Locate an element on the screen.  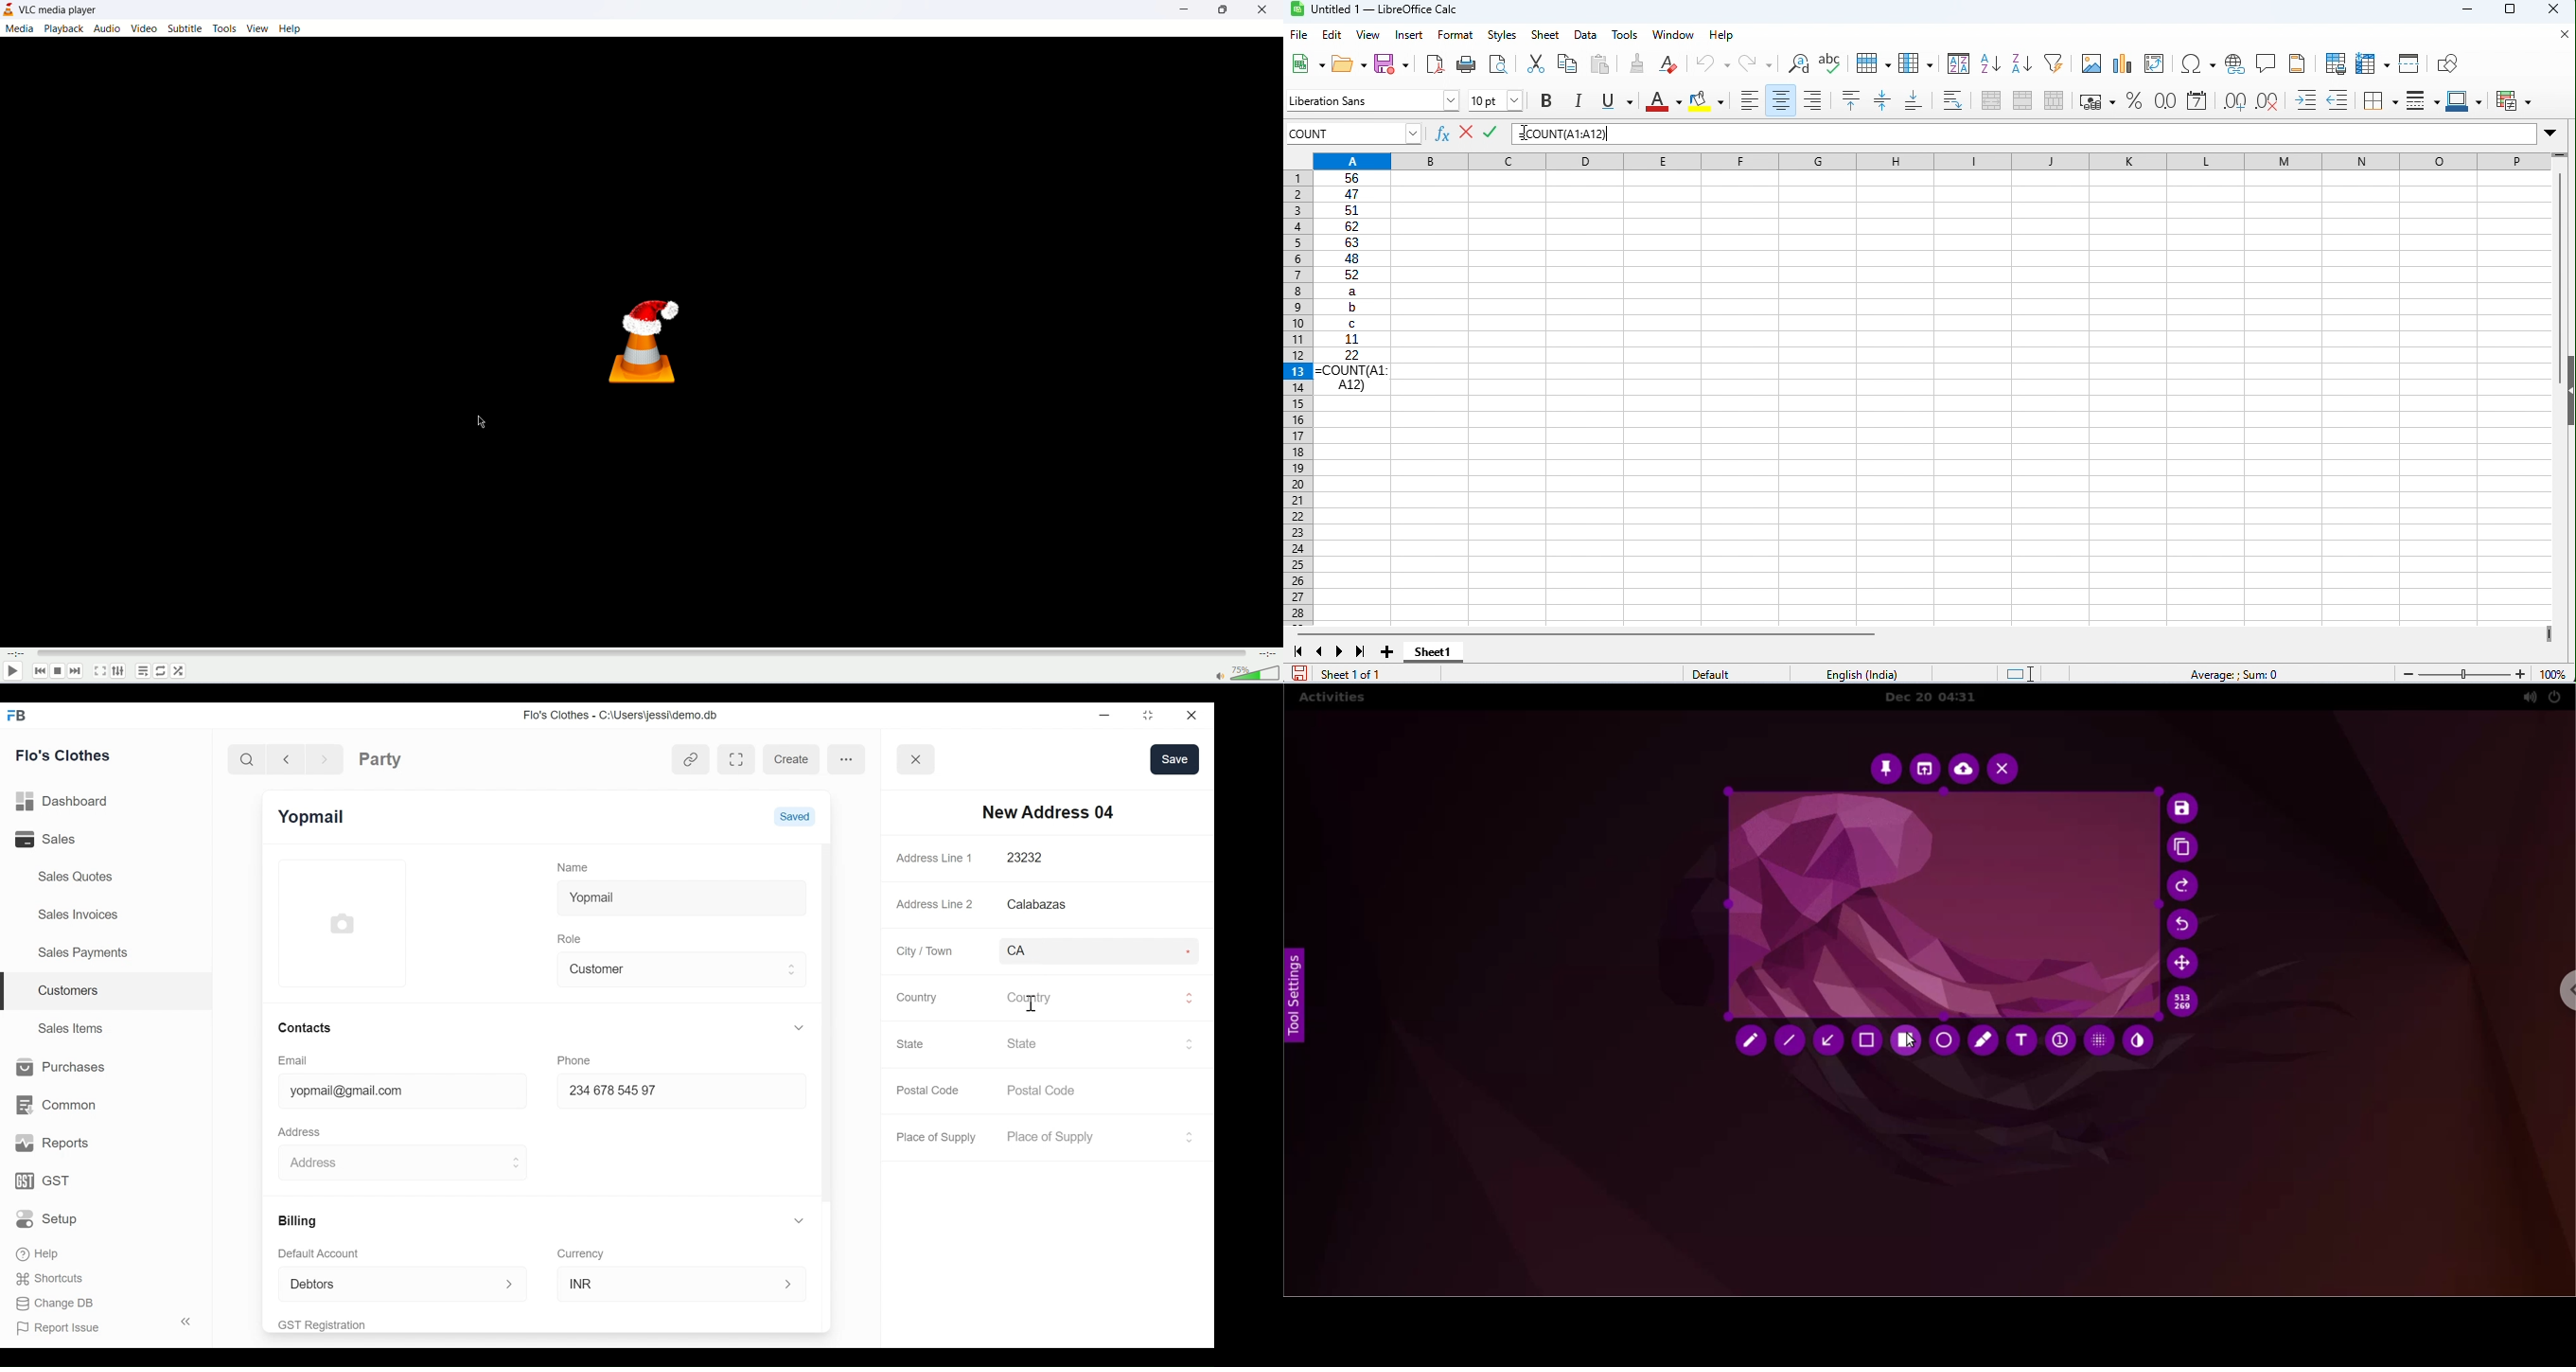
Sales Items is located at coordinates (72, 1027).